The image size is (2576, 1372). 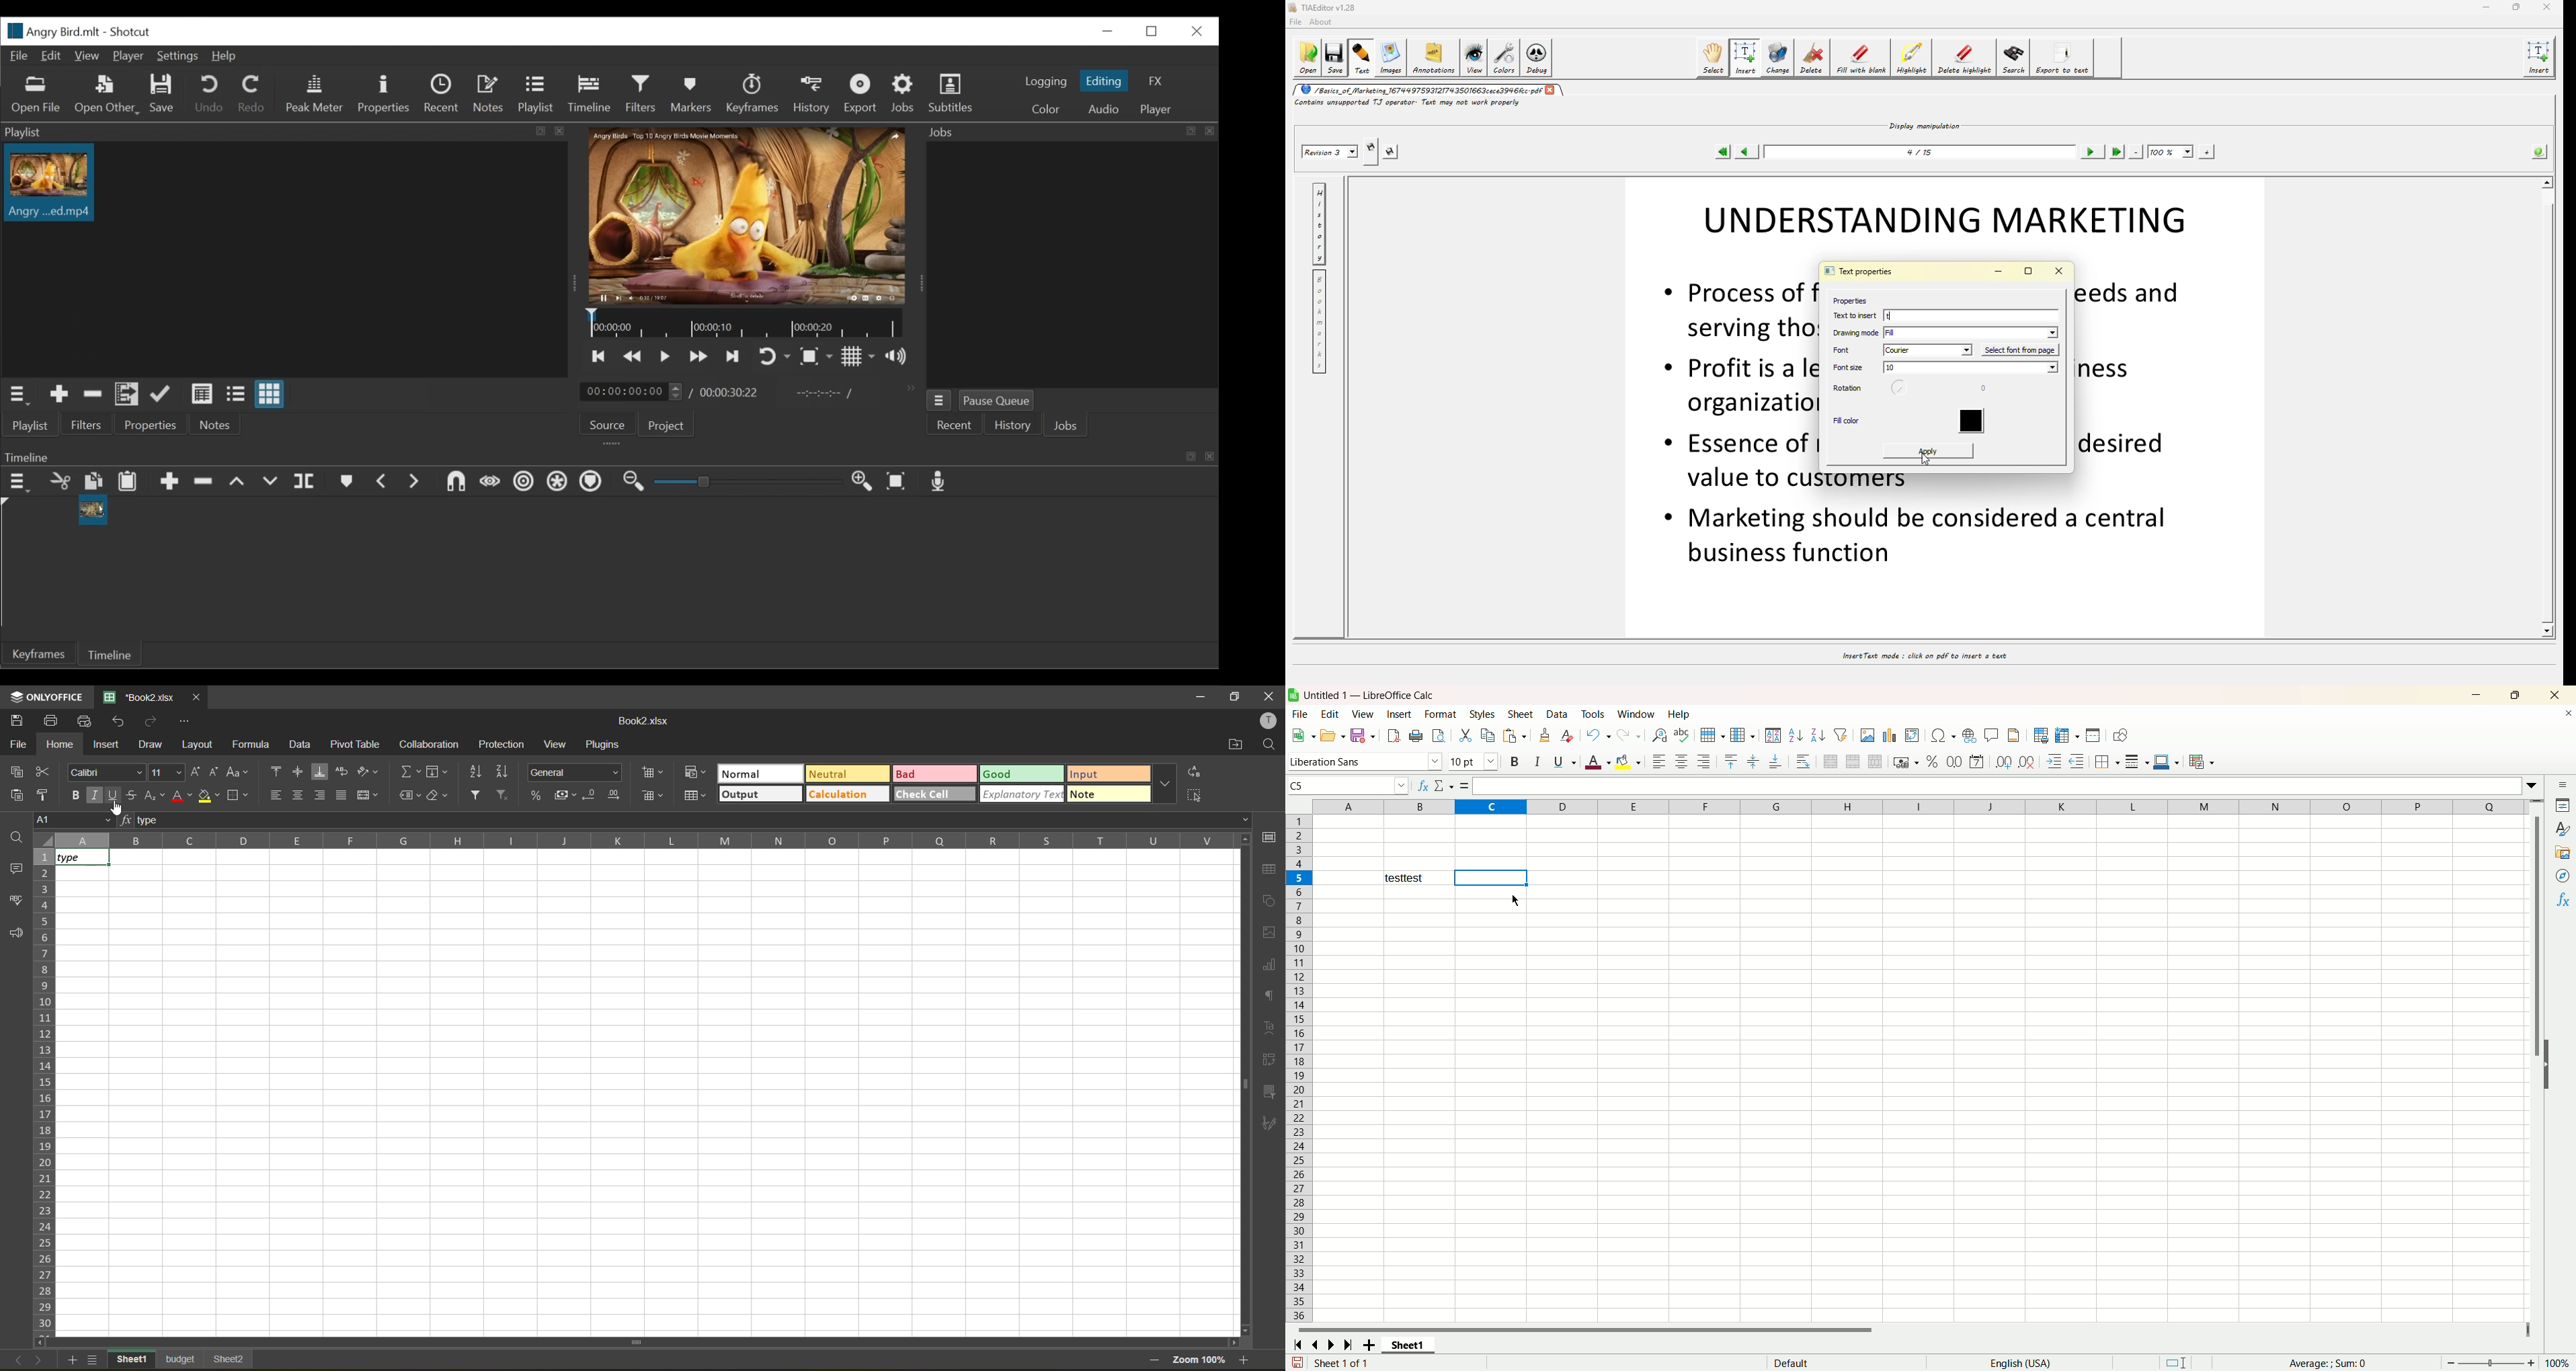 I want to click on language, so click(x=2021, y=1362).